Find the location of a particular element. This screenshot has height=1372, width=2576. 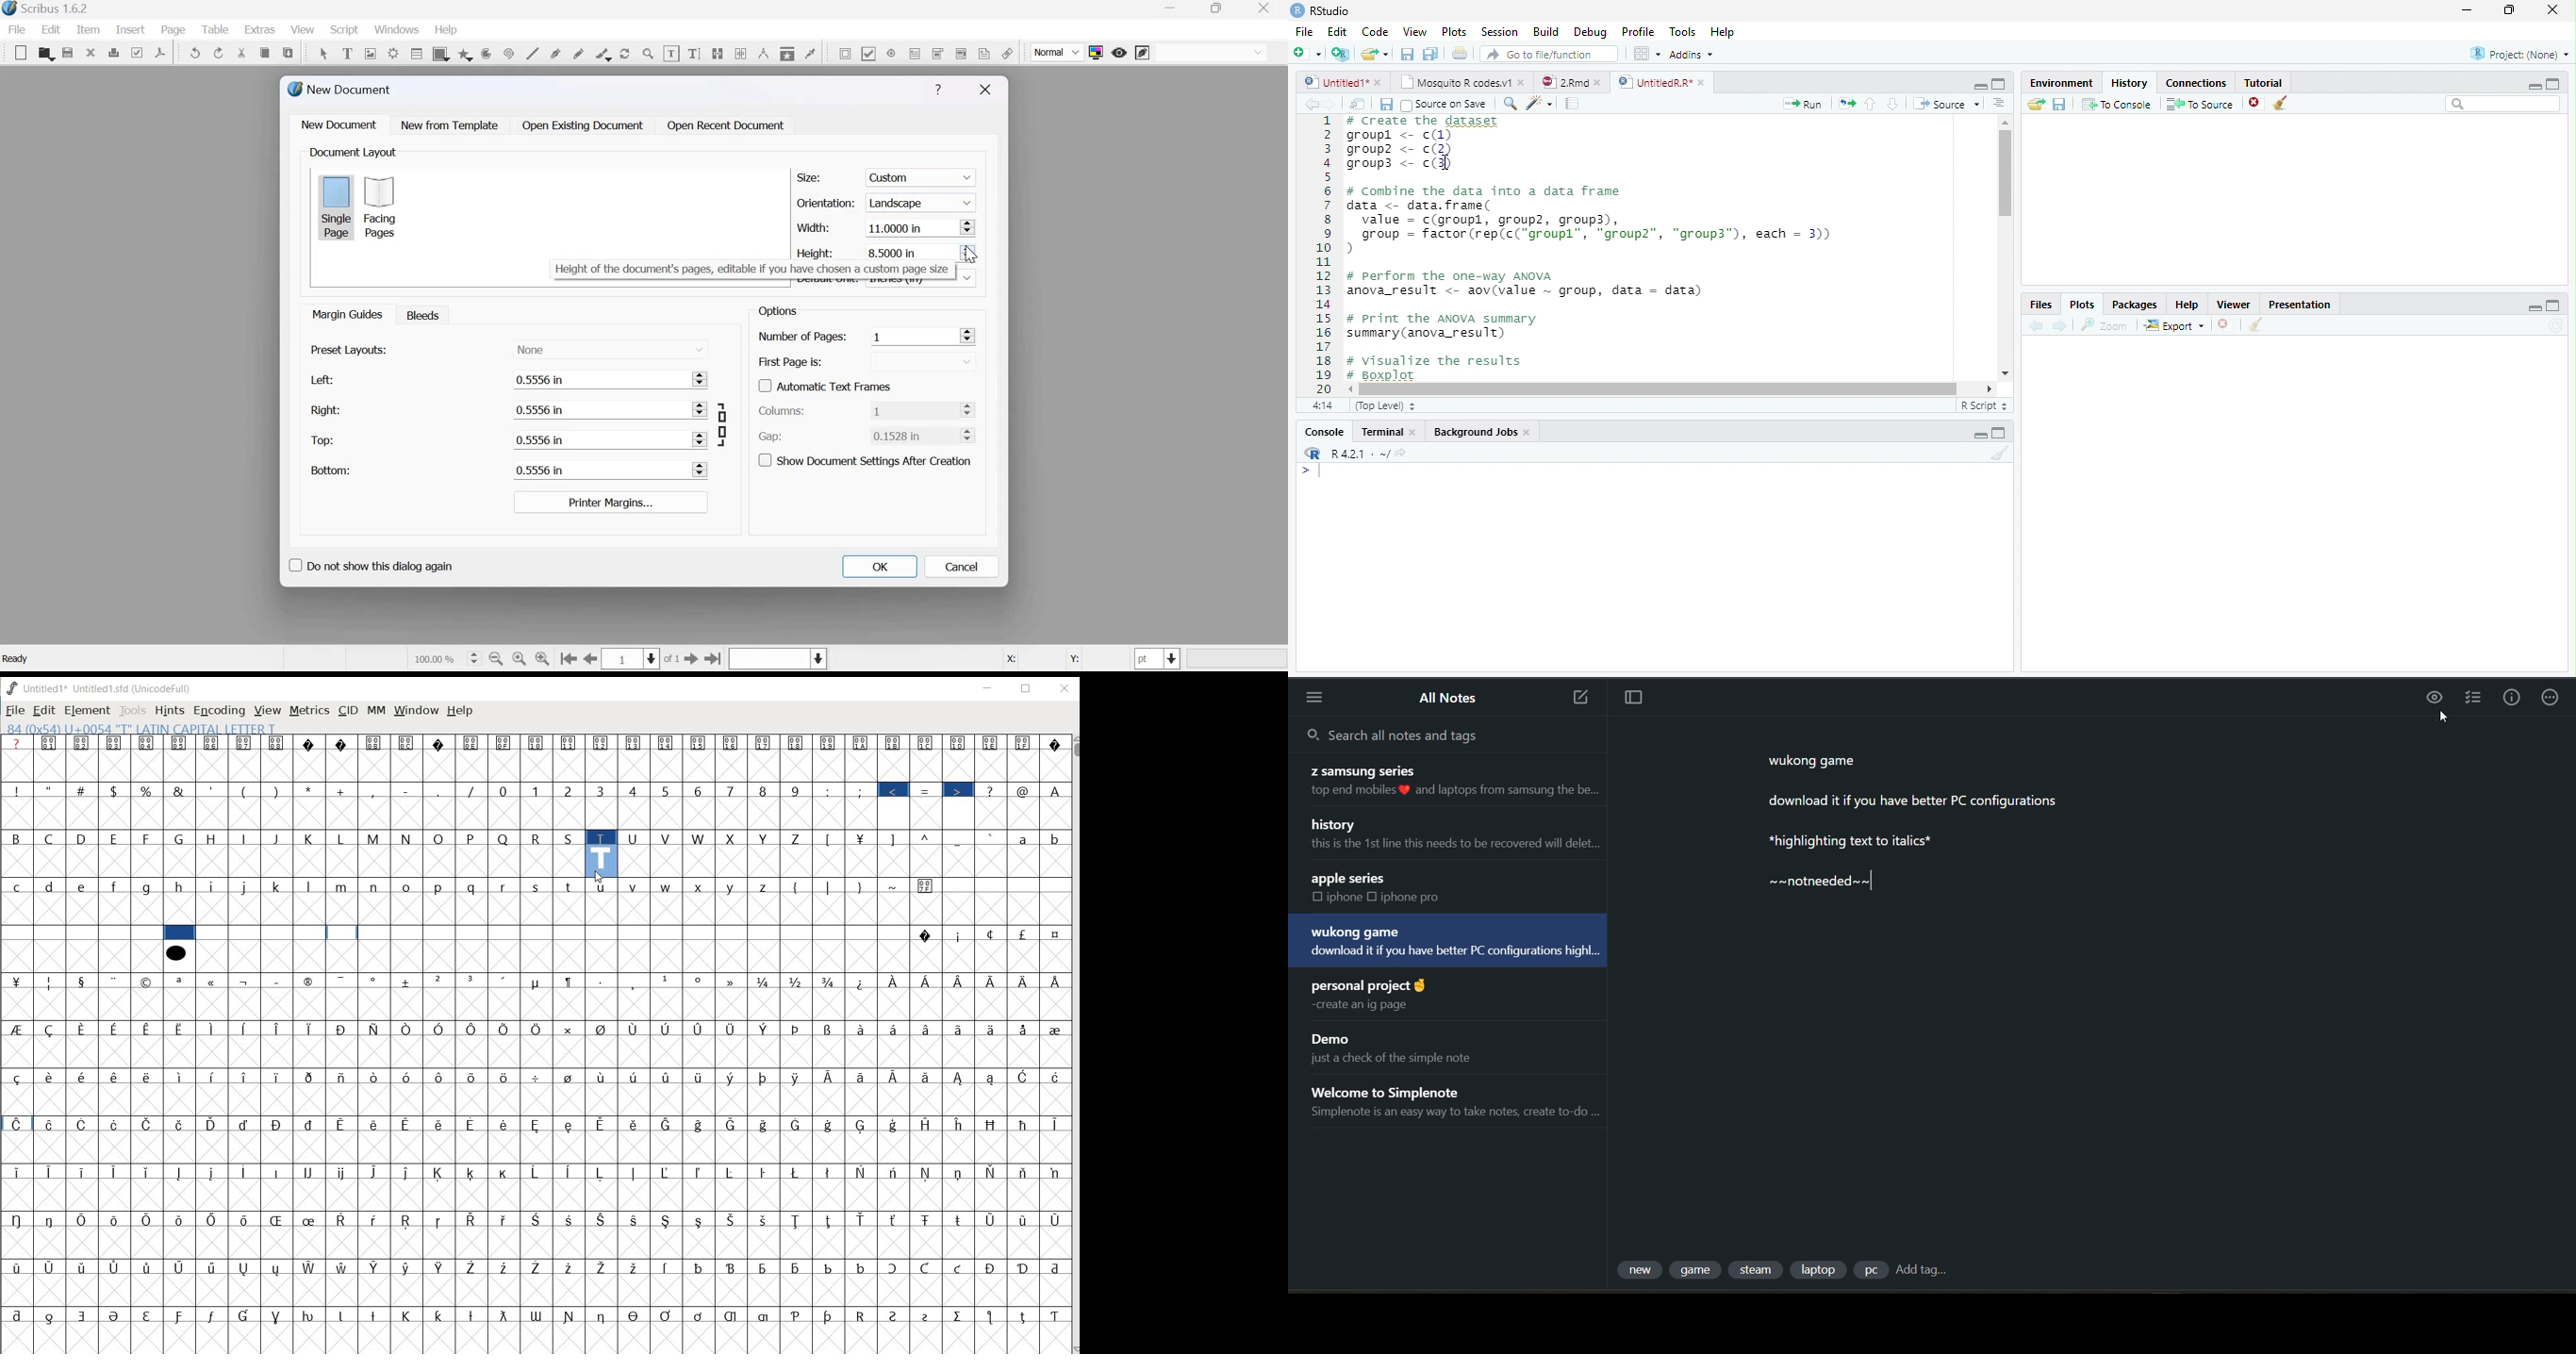

Files is located at coordinates (2039, 305).